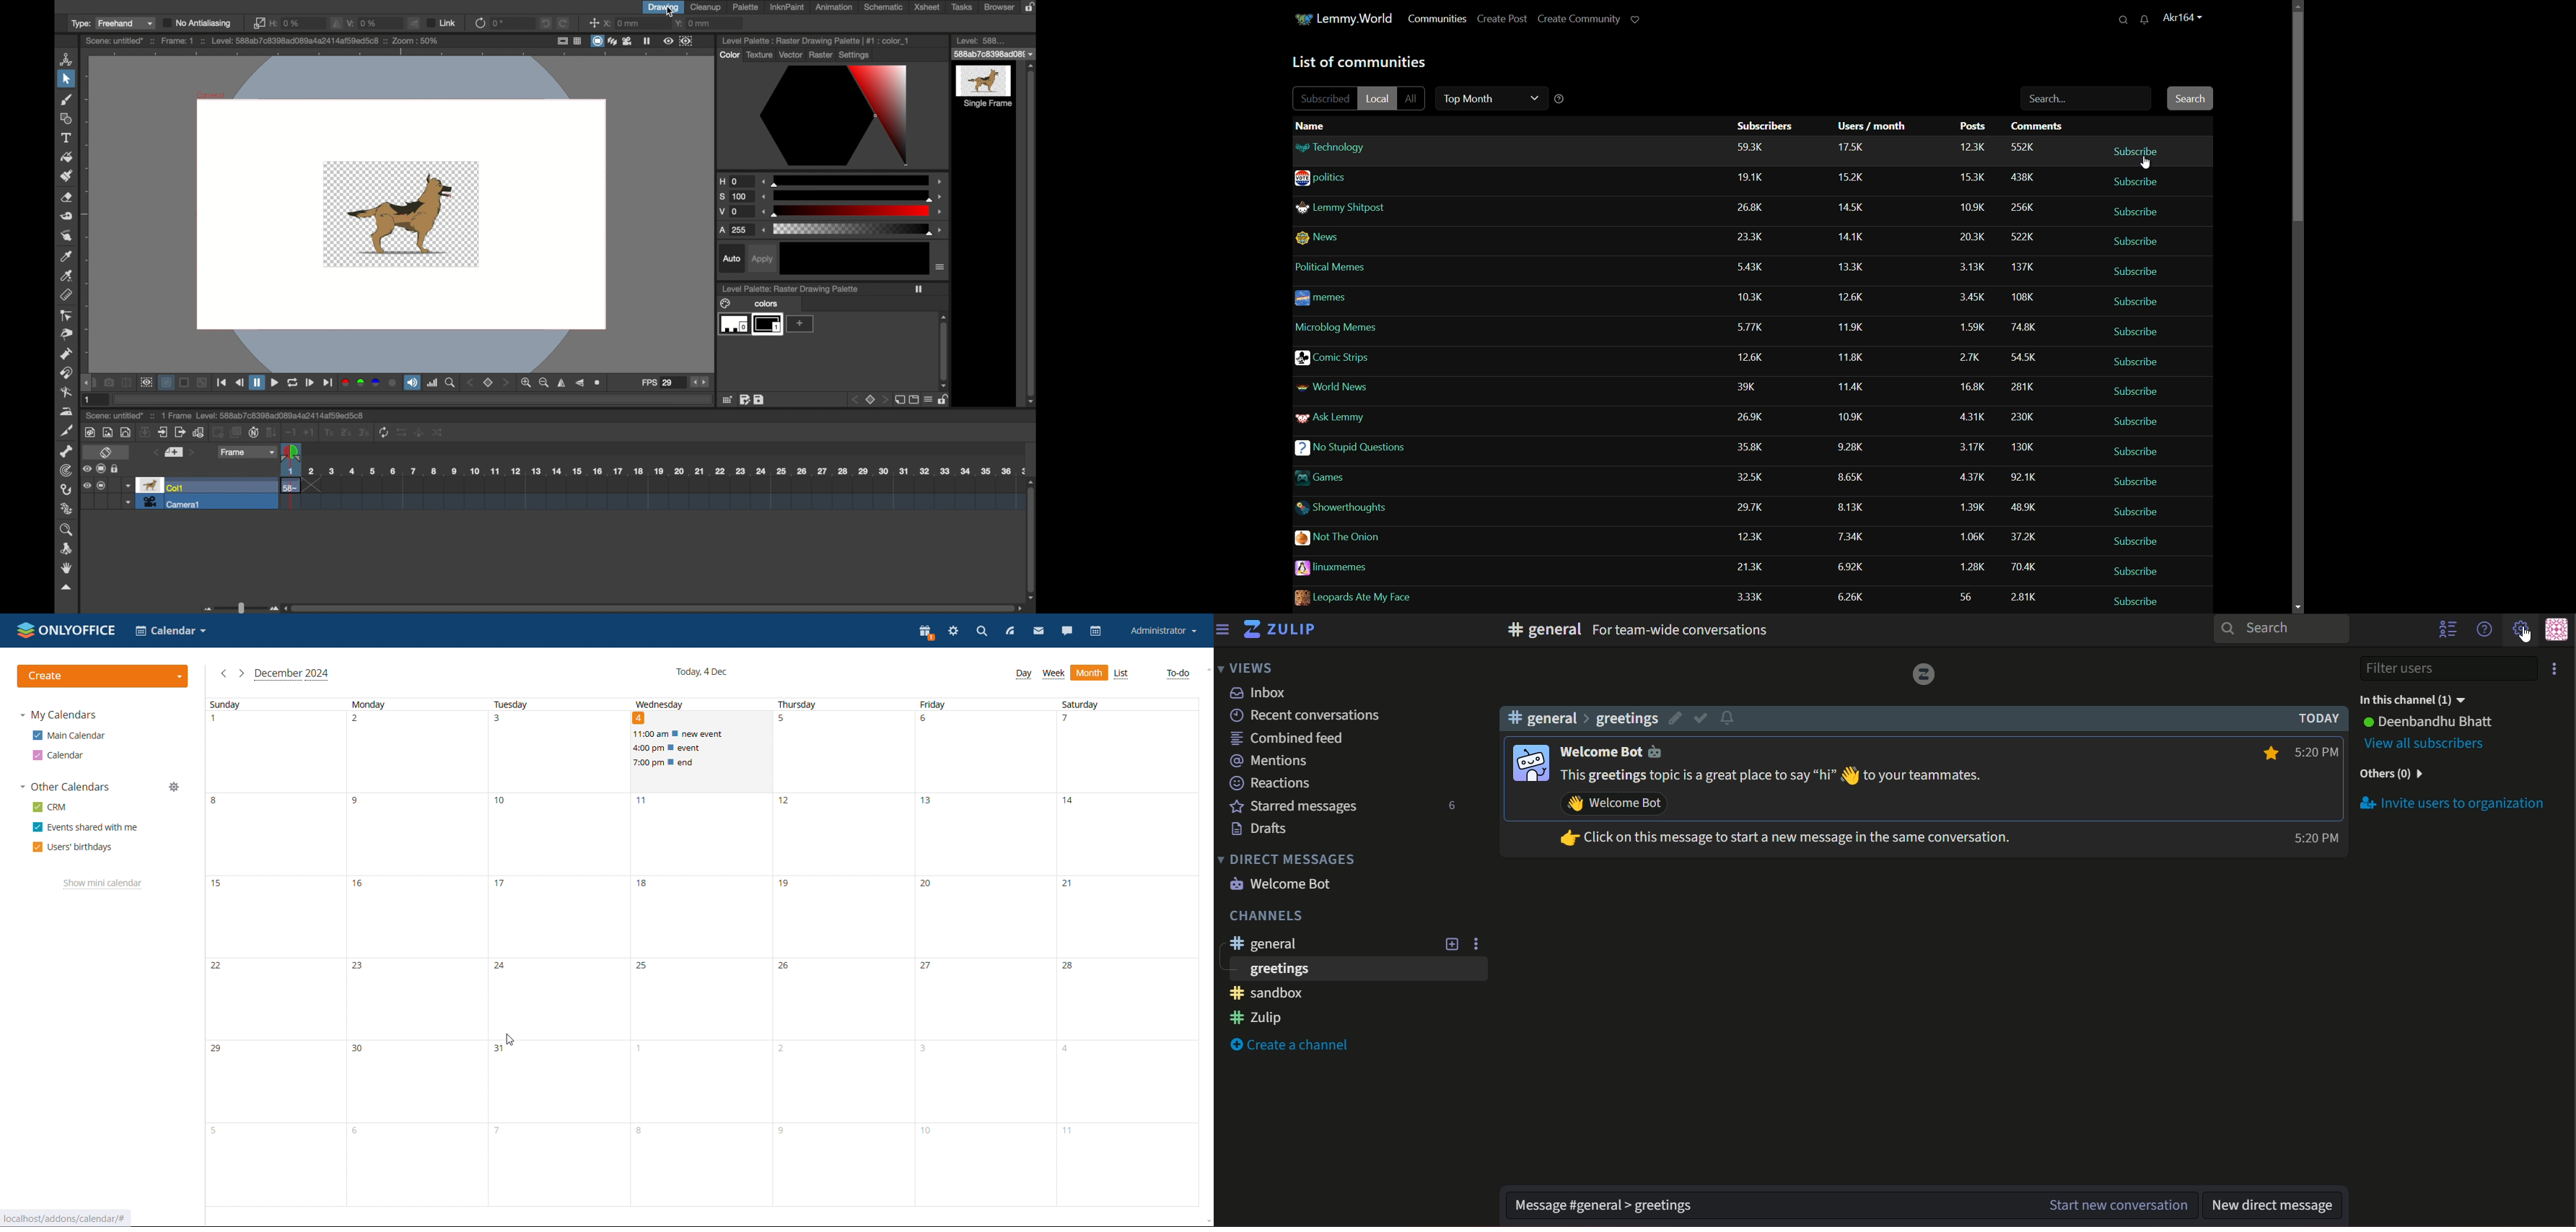 This screenshot has width=2576, height=1232. I want to click on cursor, so click(669, 13).